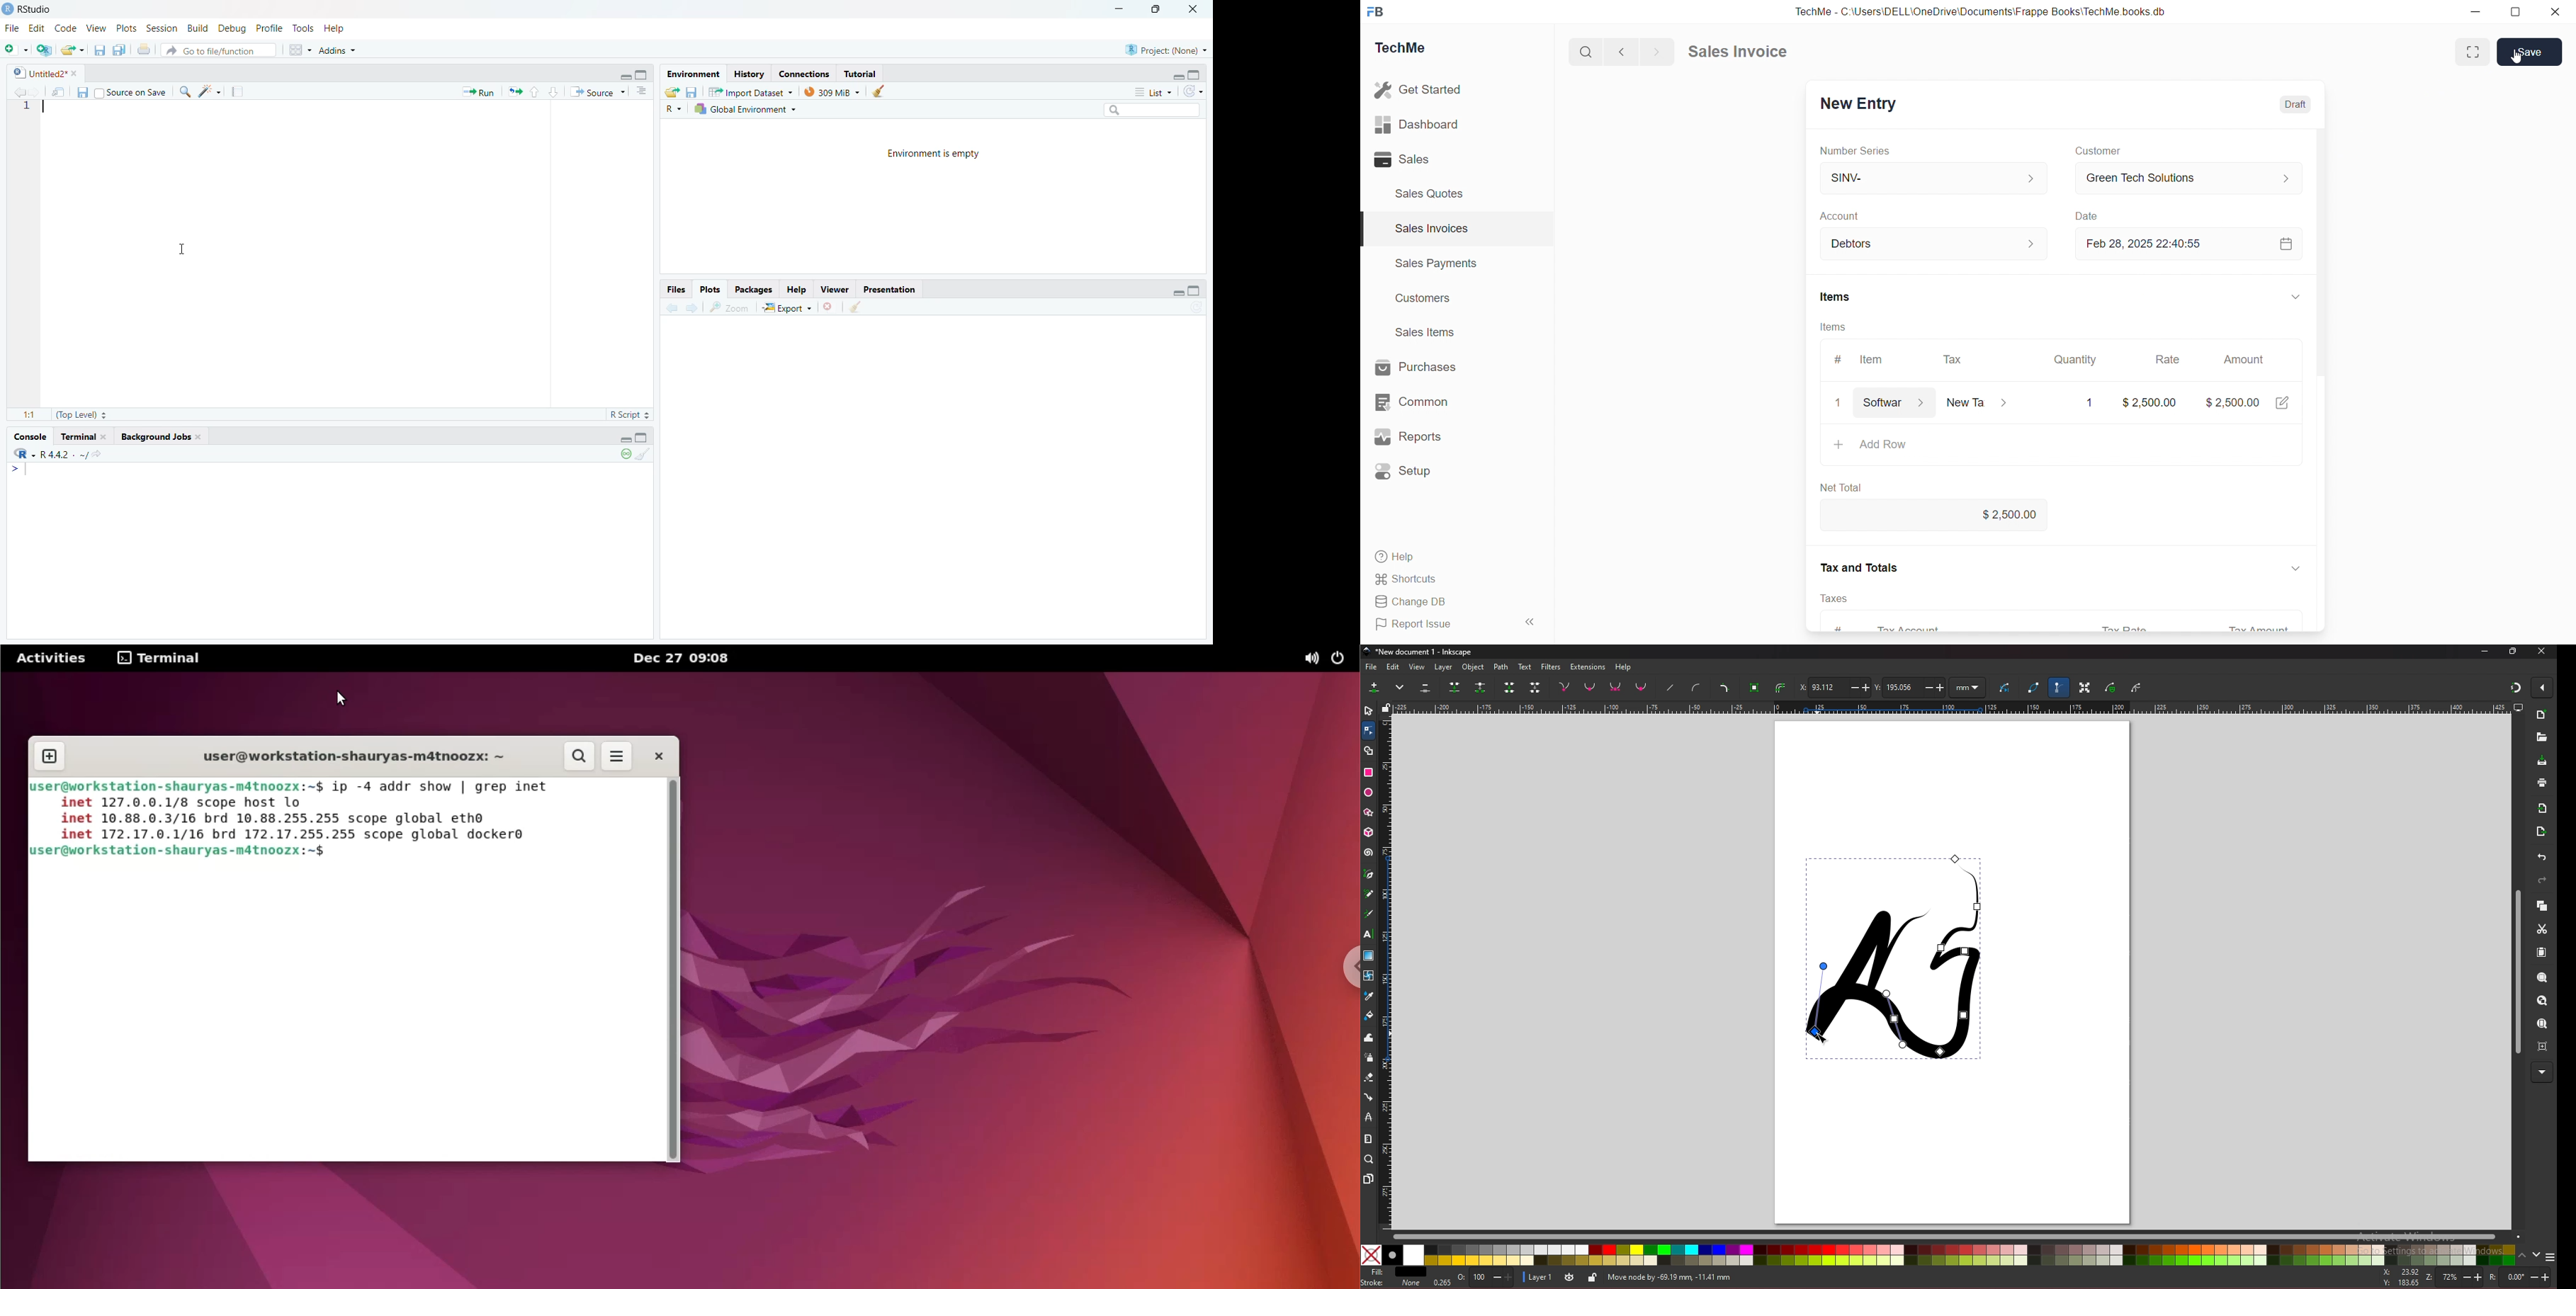 This screenshot has height=1316, width=2576. What do you see at coordinates (640, 94) in the screenshot?
I see `options` at bounding box center [640, 94].